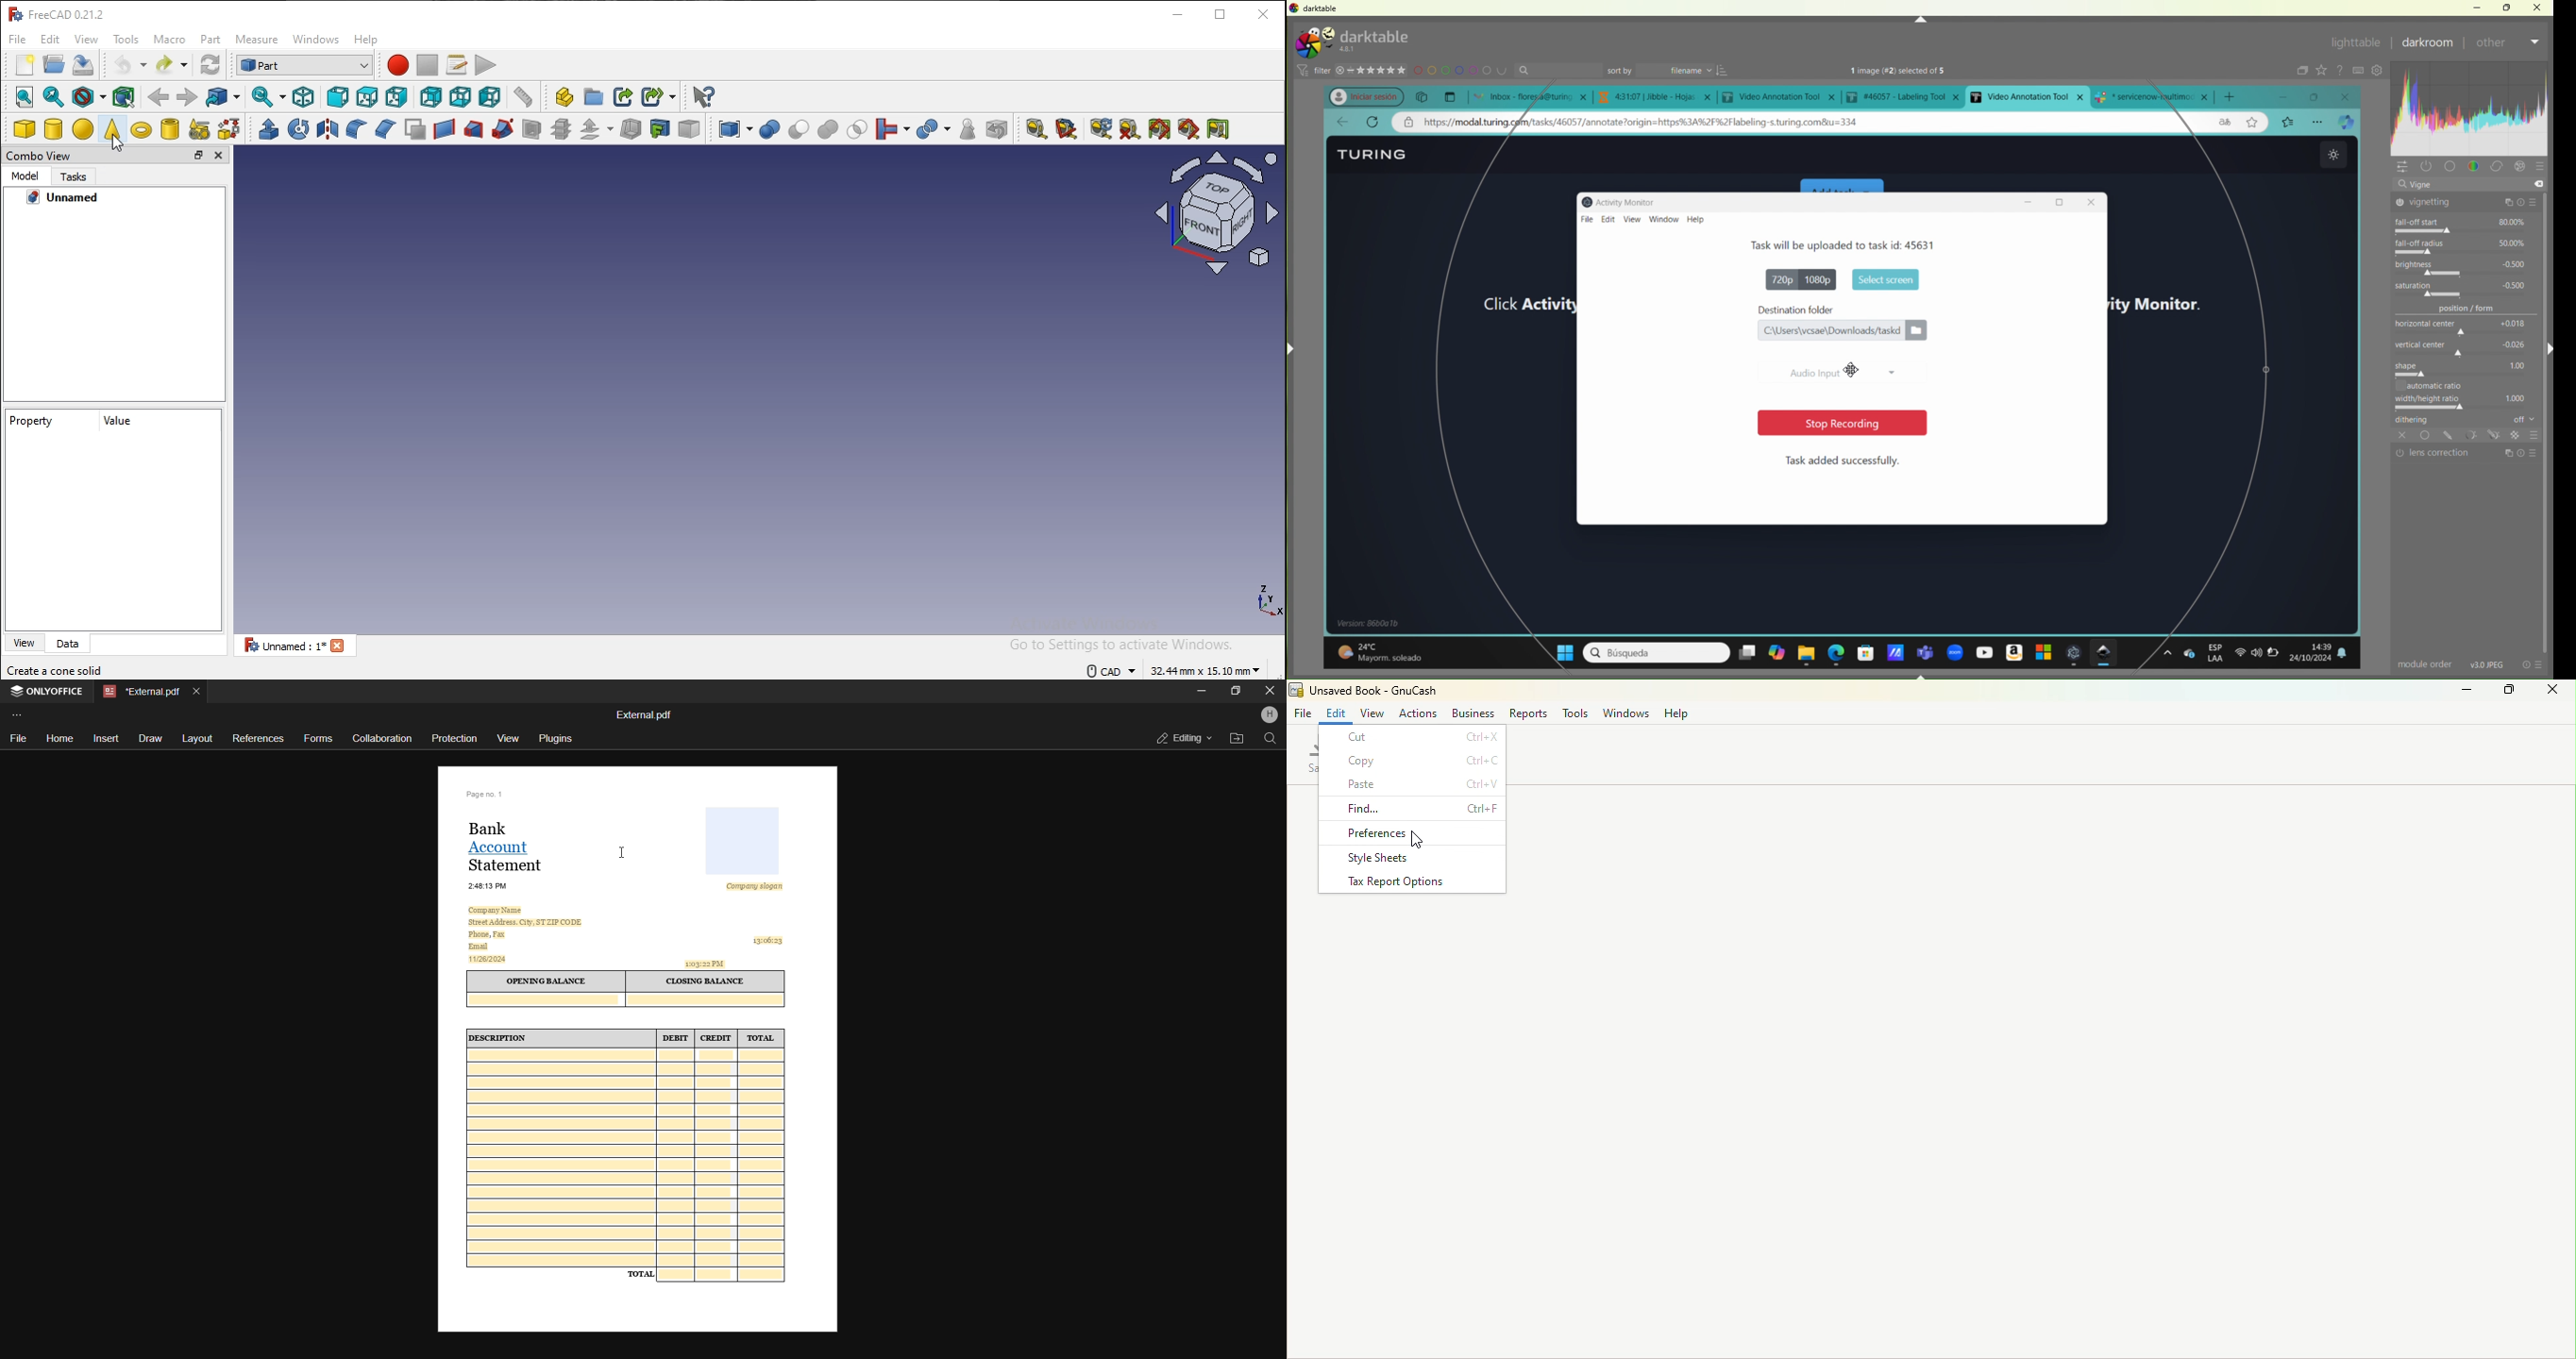  Describe the element at coordinates (1658, 97) in the screenshot. I see `tab` at that location.